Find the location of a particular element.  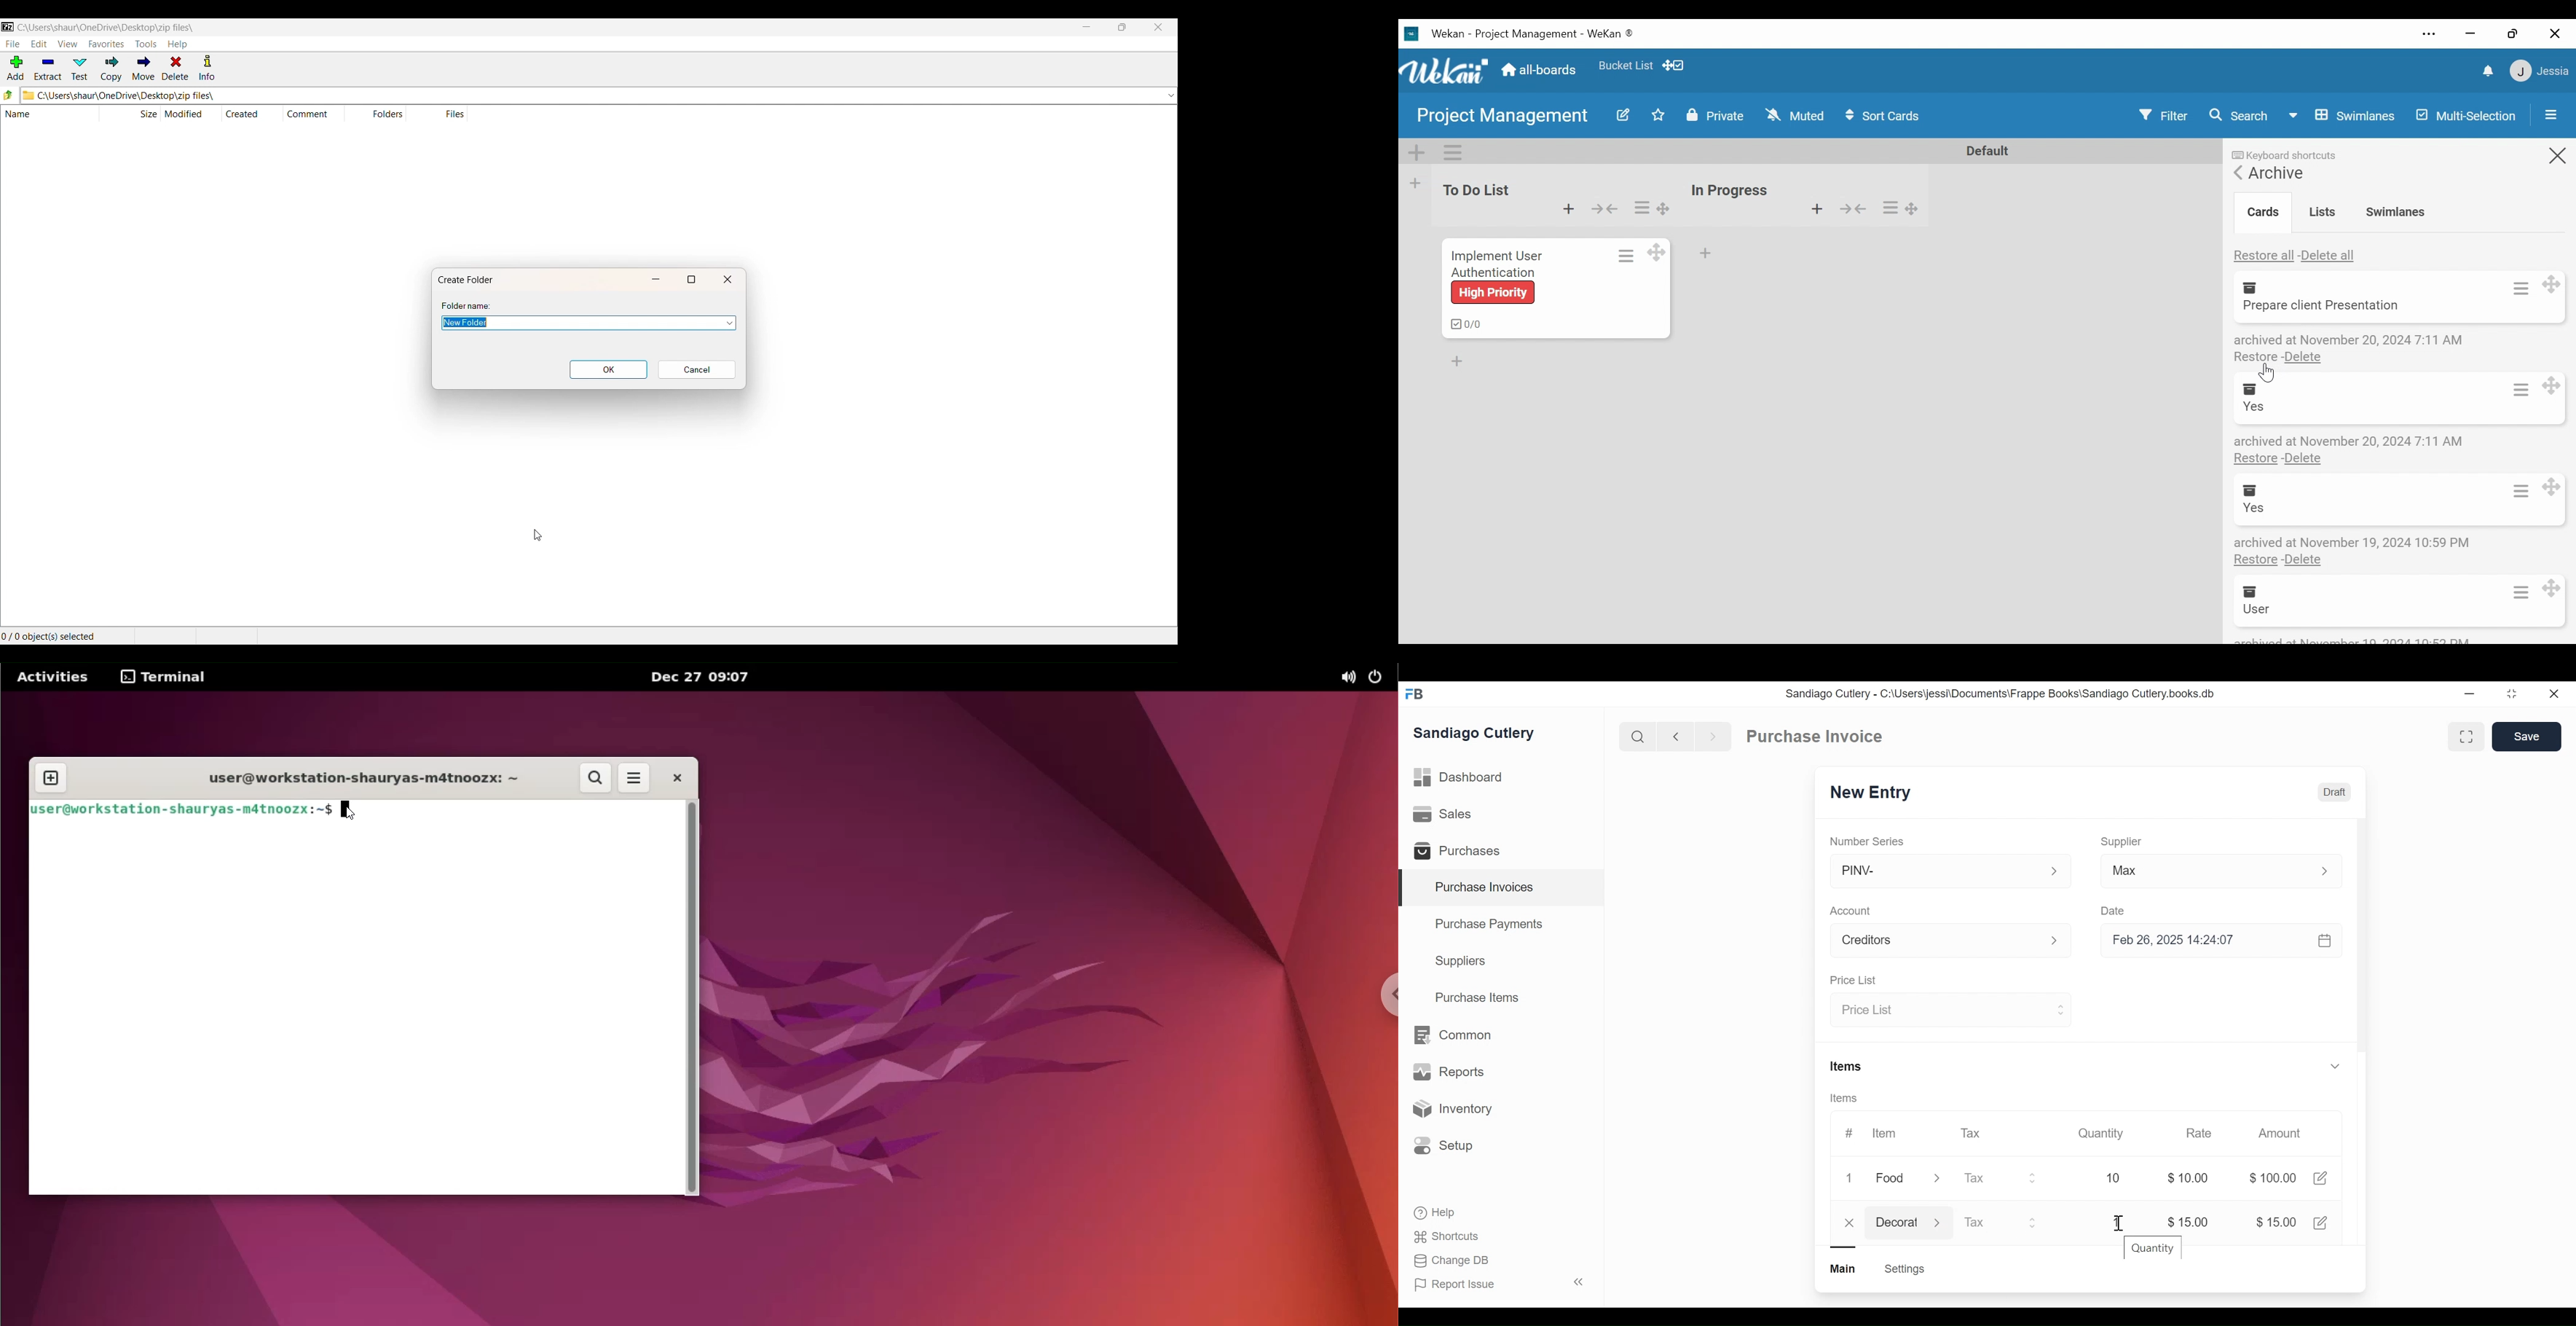

Restore is located at coordinates (2255, 560).